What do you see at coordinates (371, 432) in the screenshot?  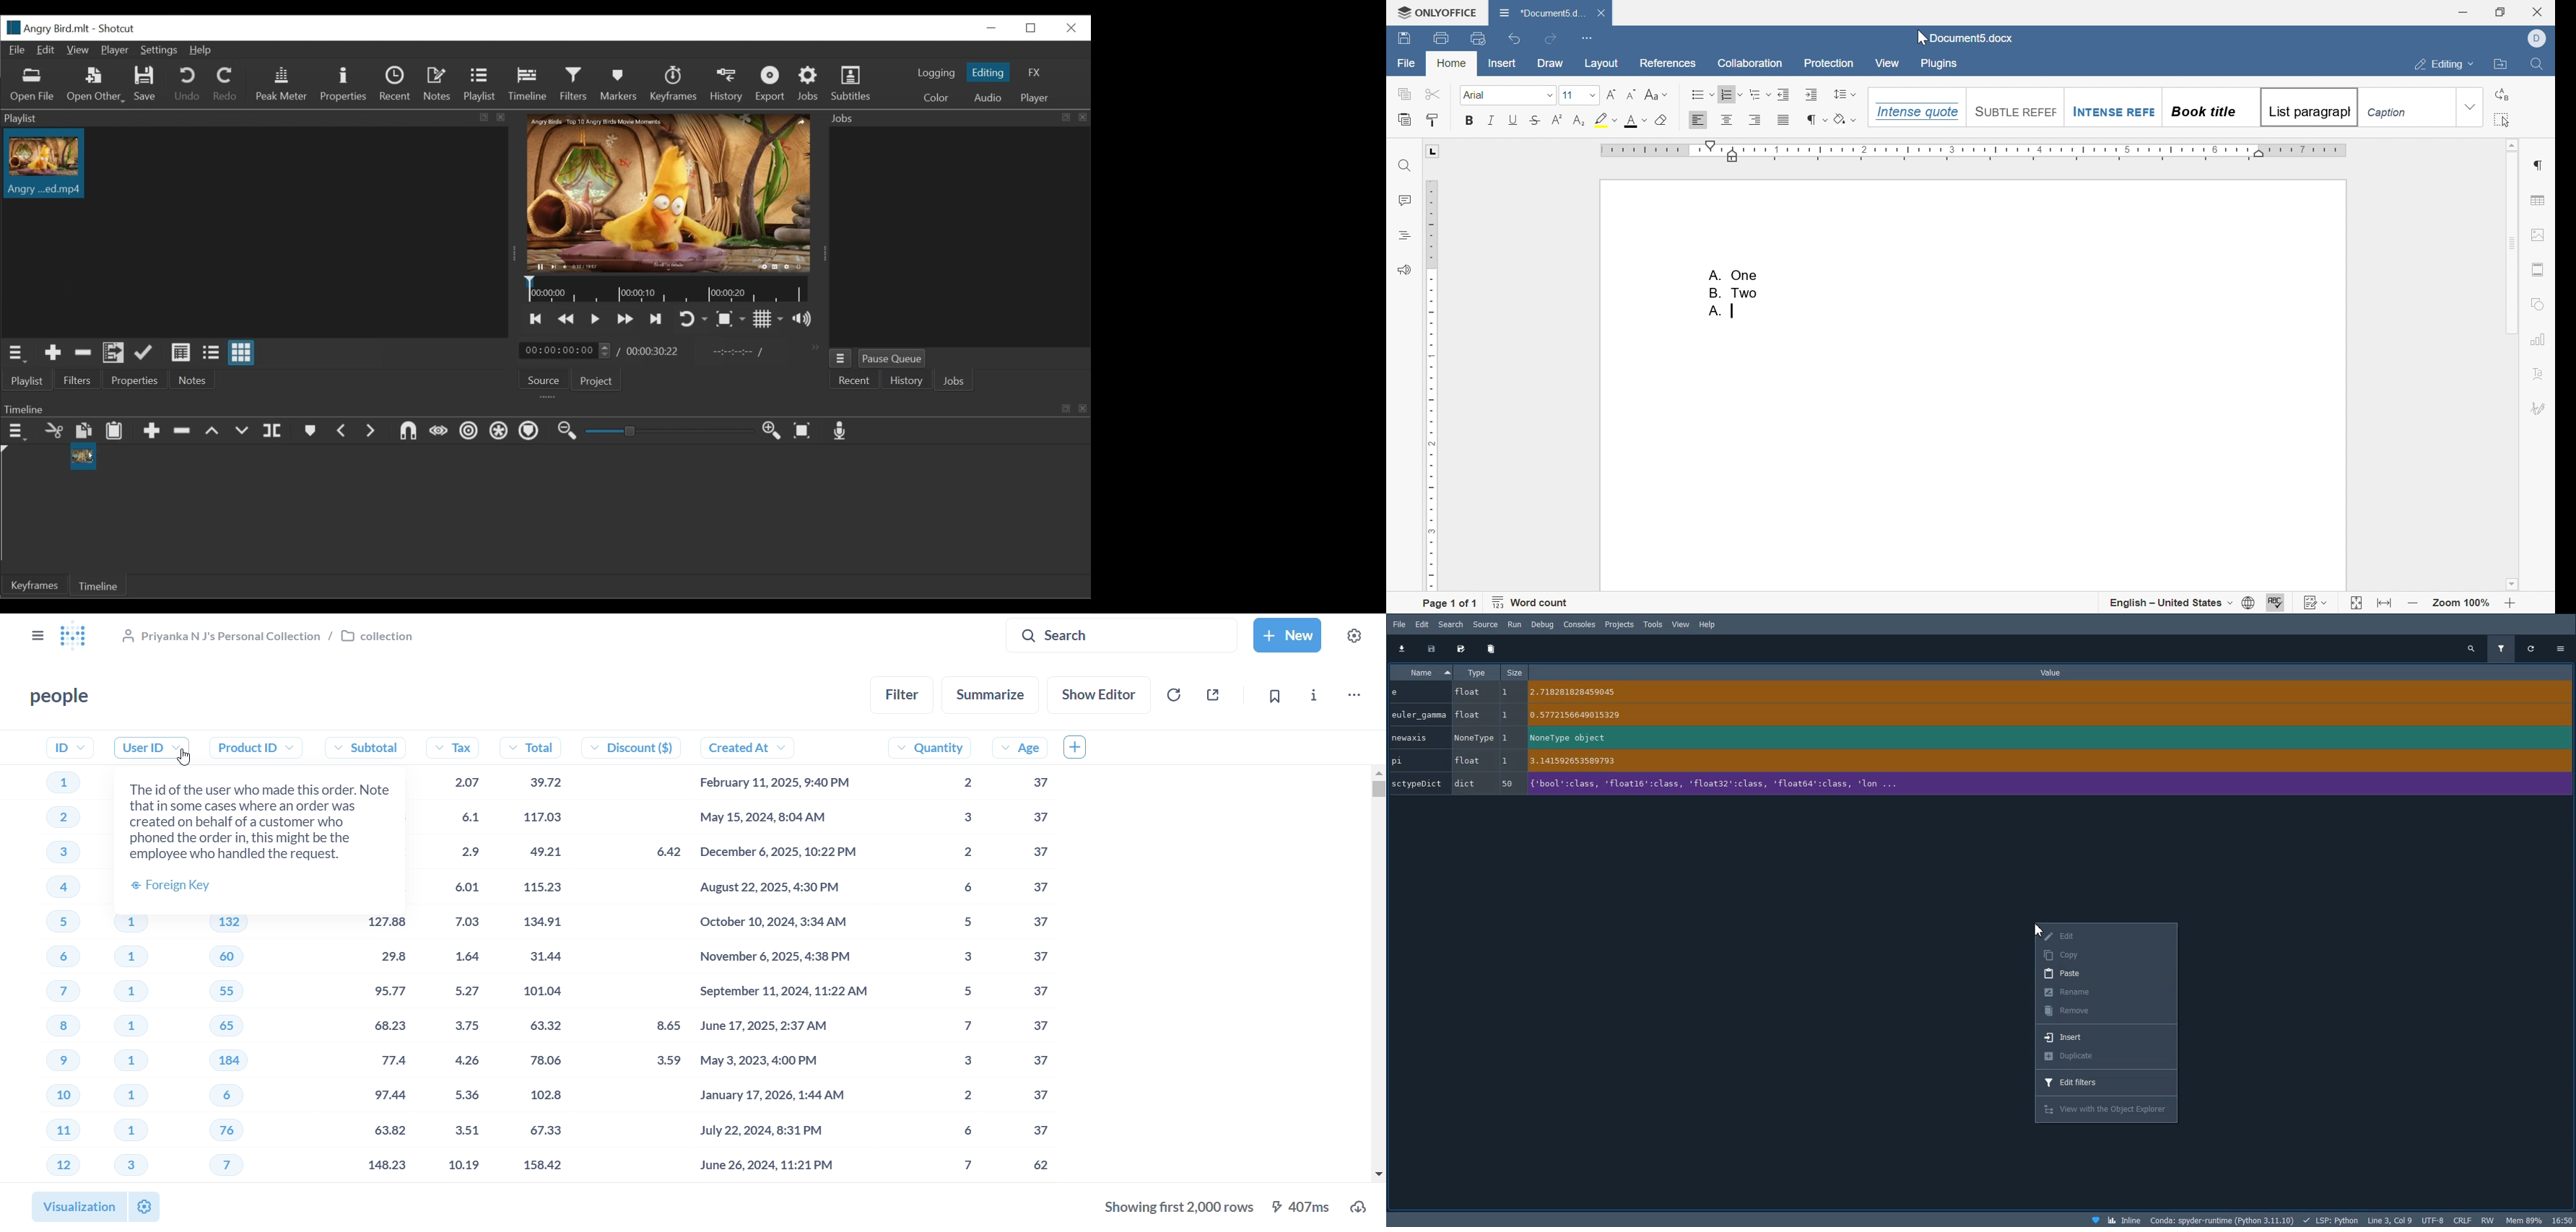 I see `Next marker` at bounding box center [371, 432].